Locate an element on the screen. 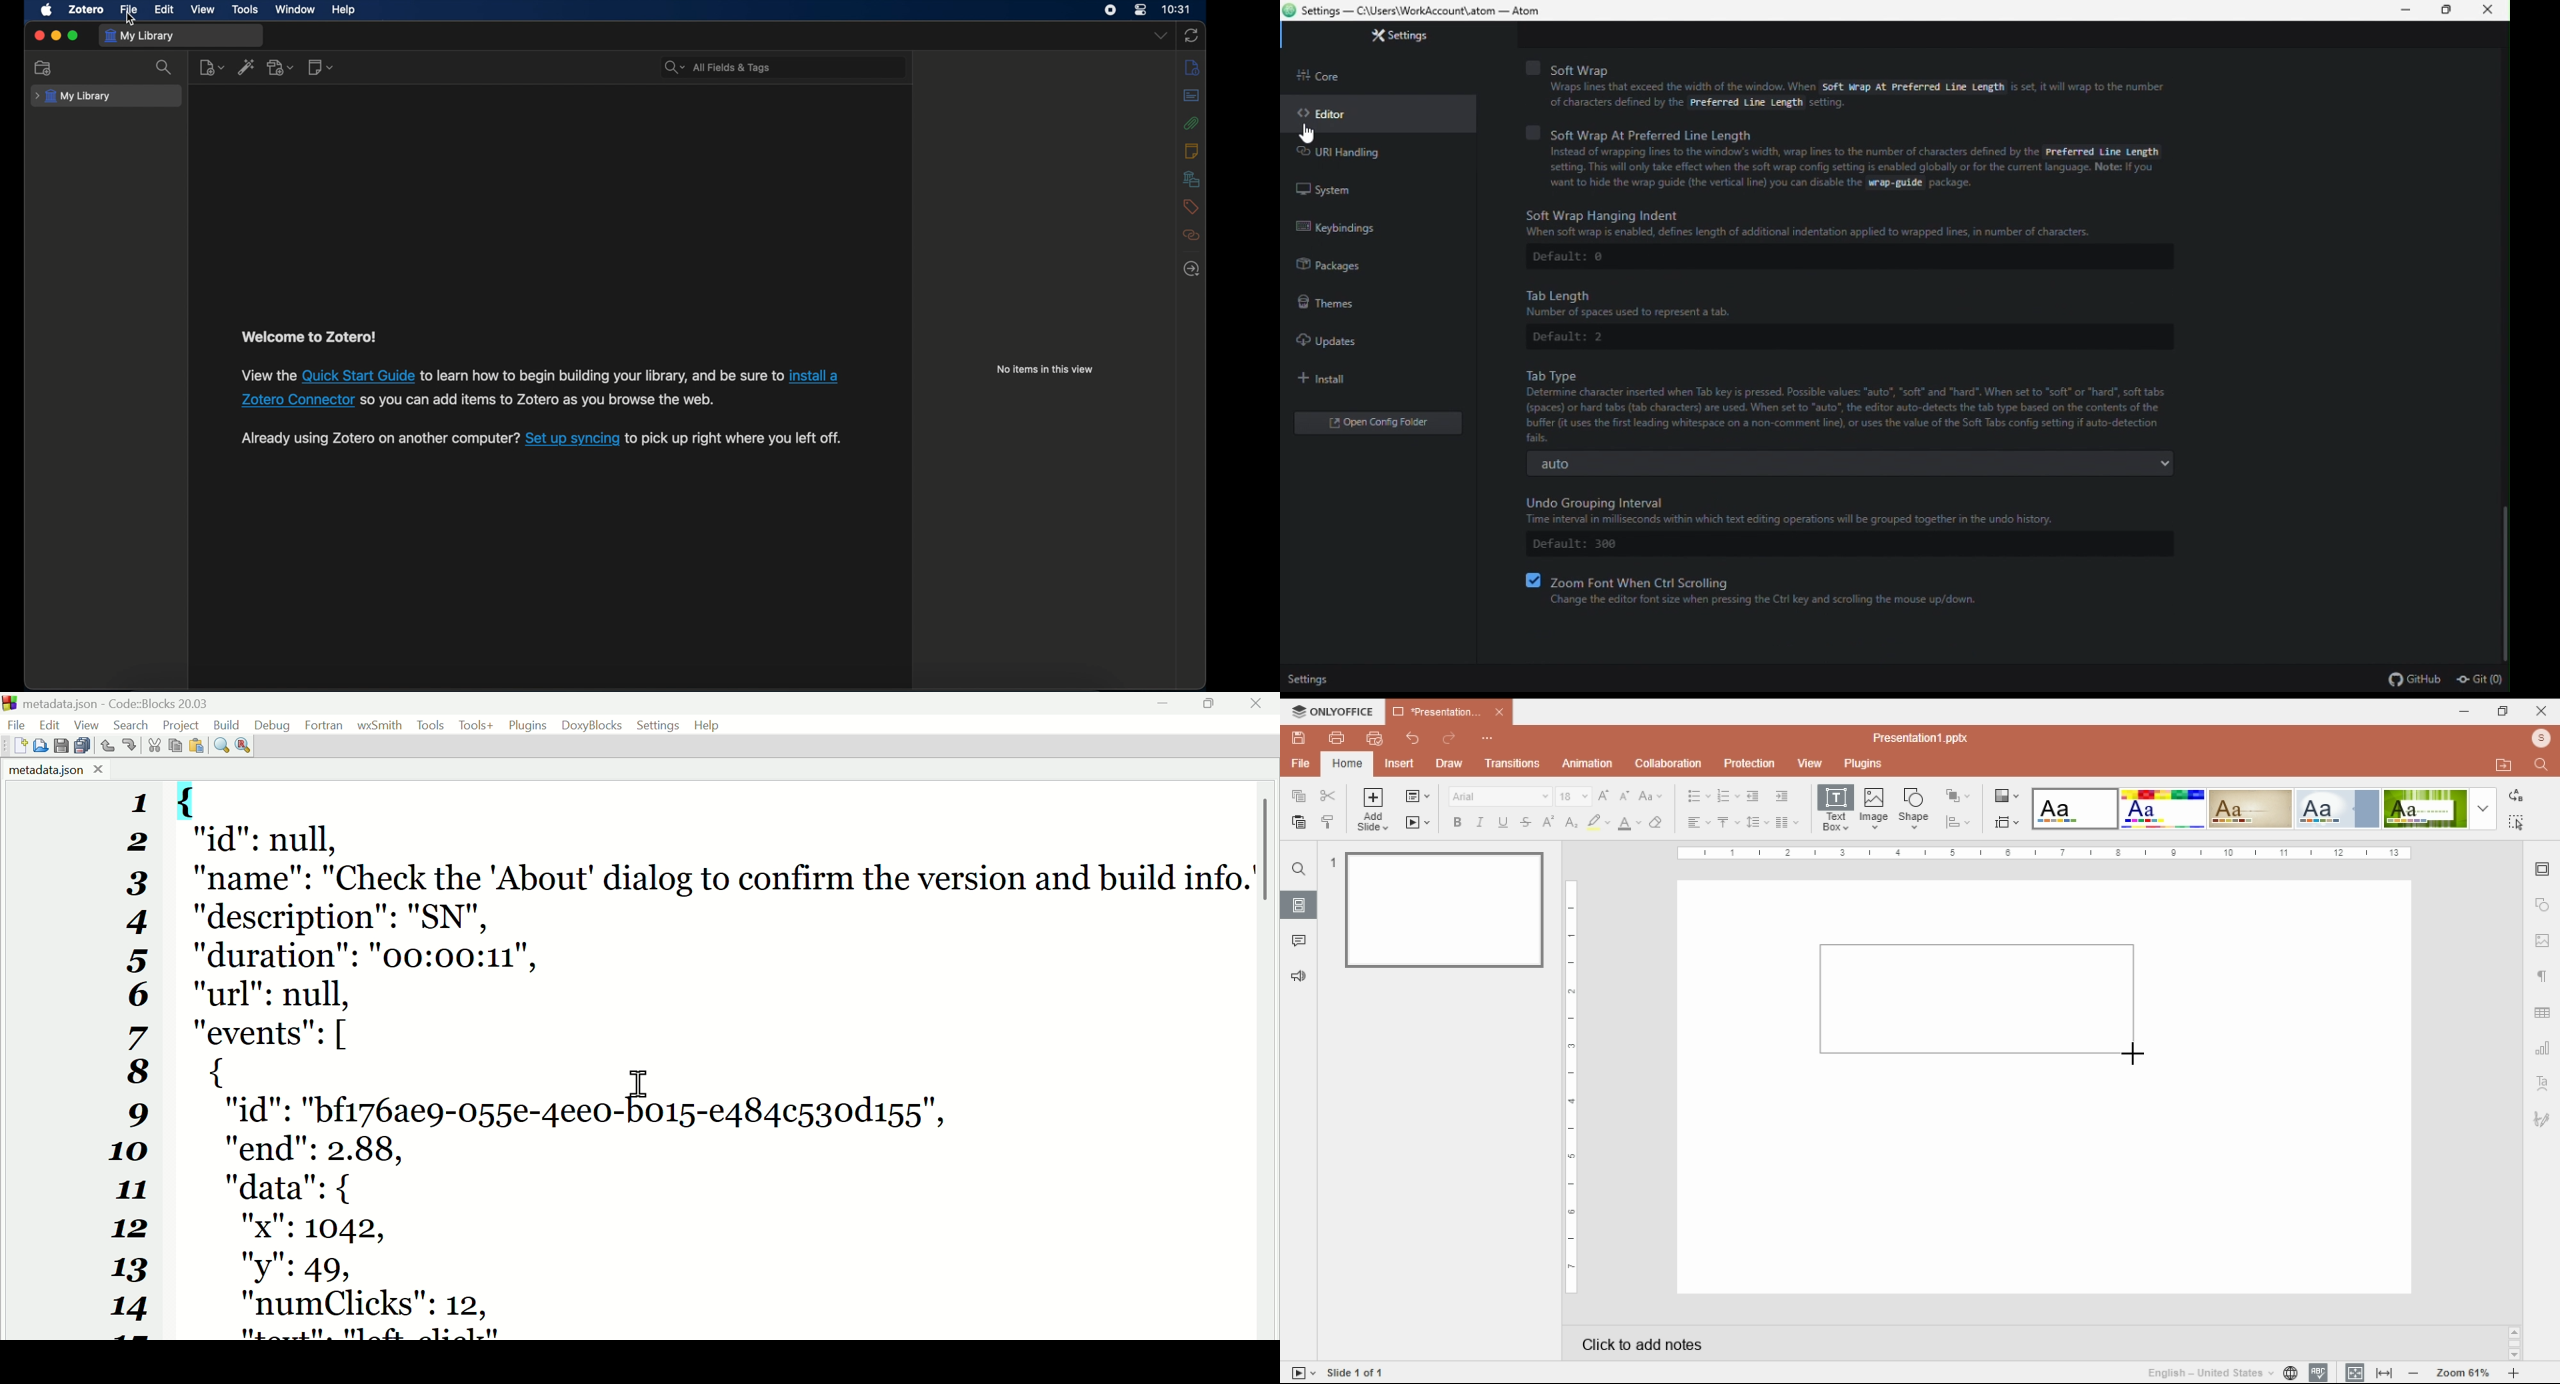 The image size is (2576, 1400). sync is located at coordinates (1192, 36).